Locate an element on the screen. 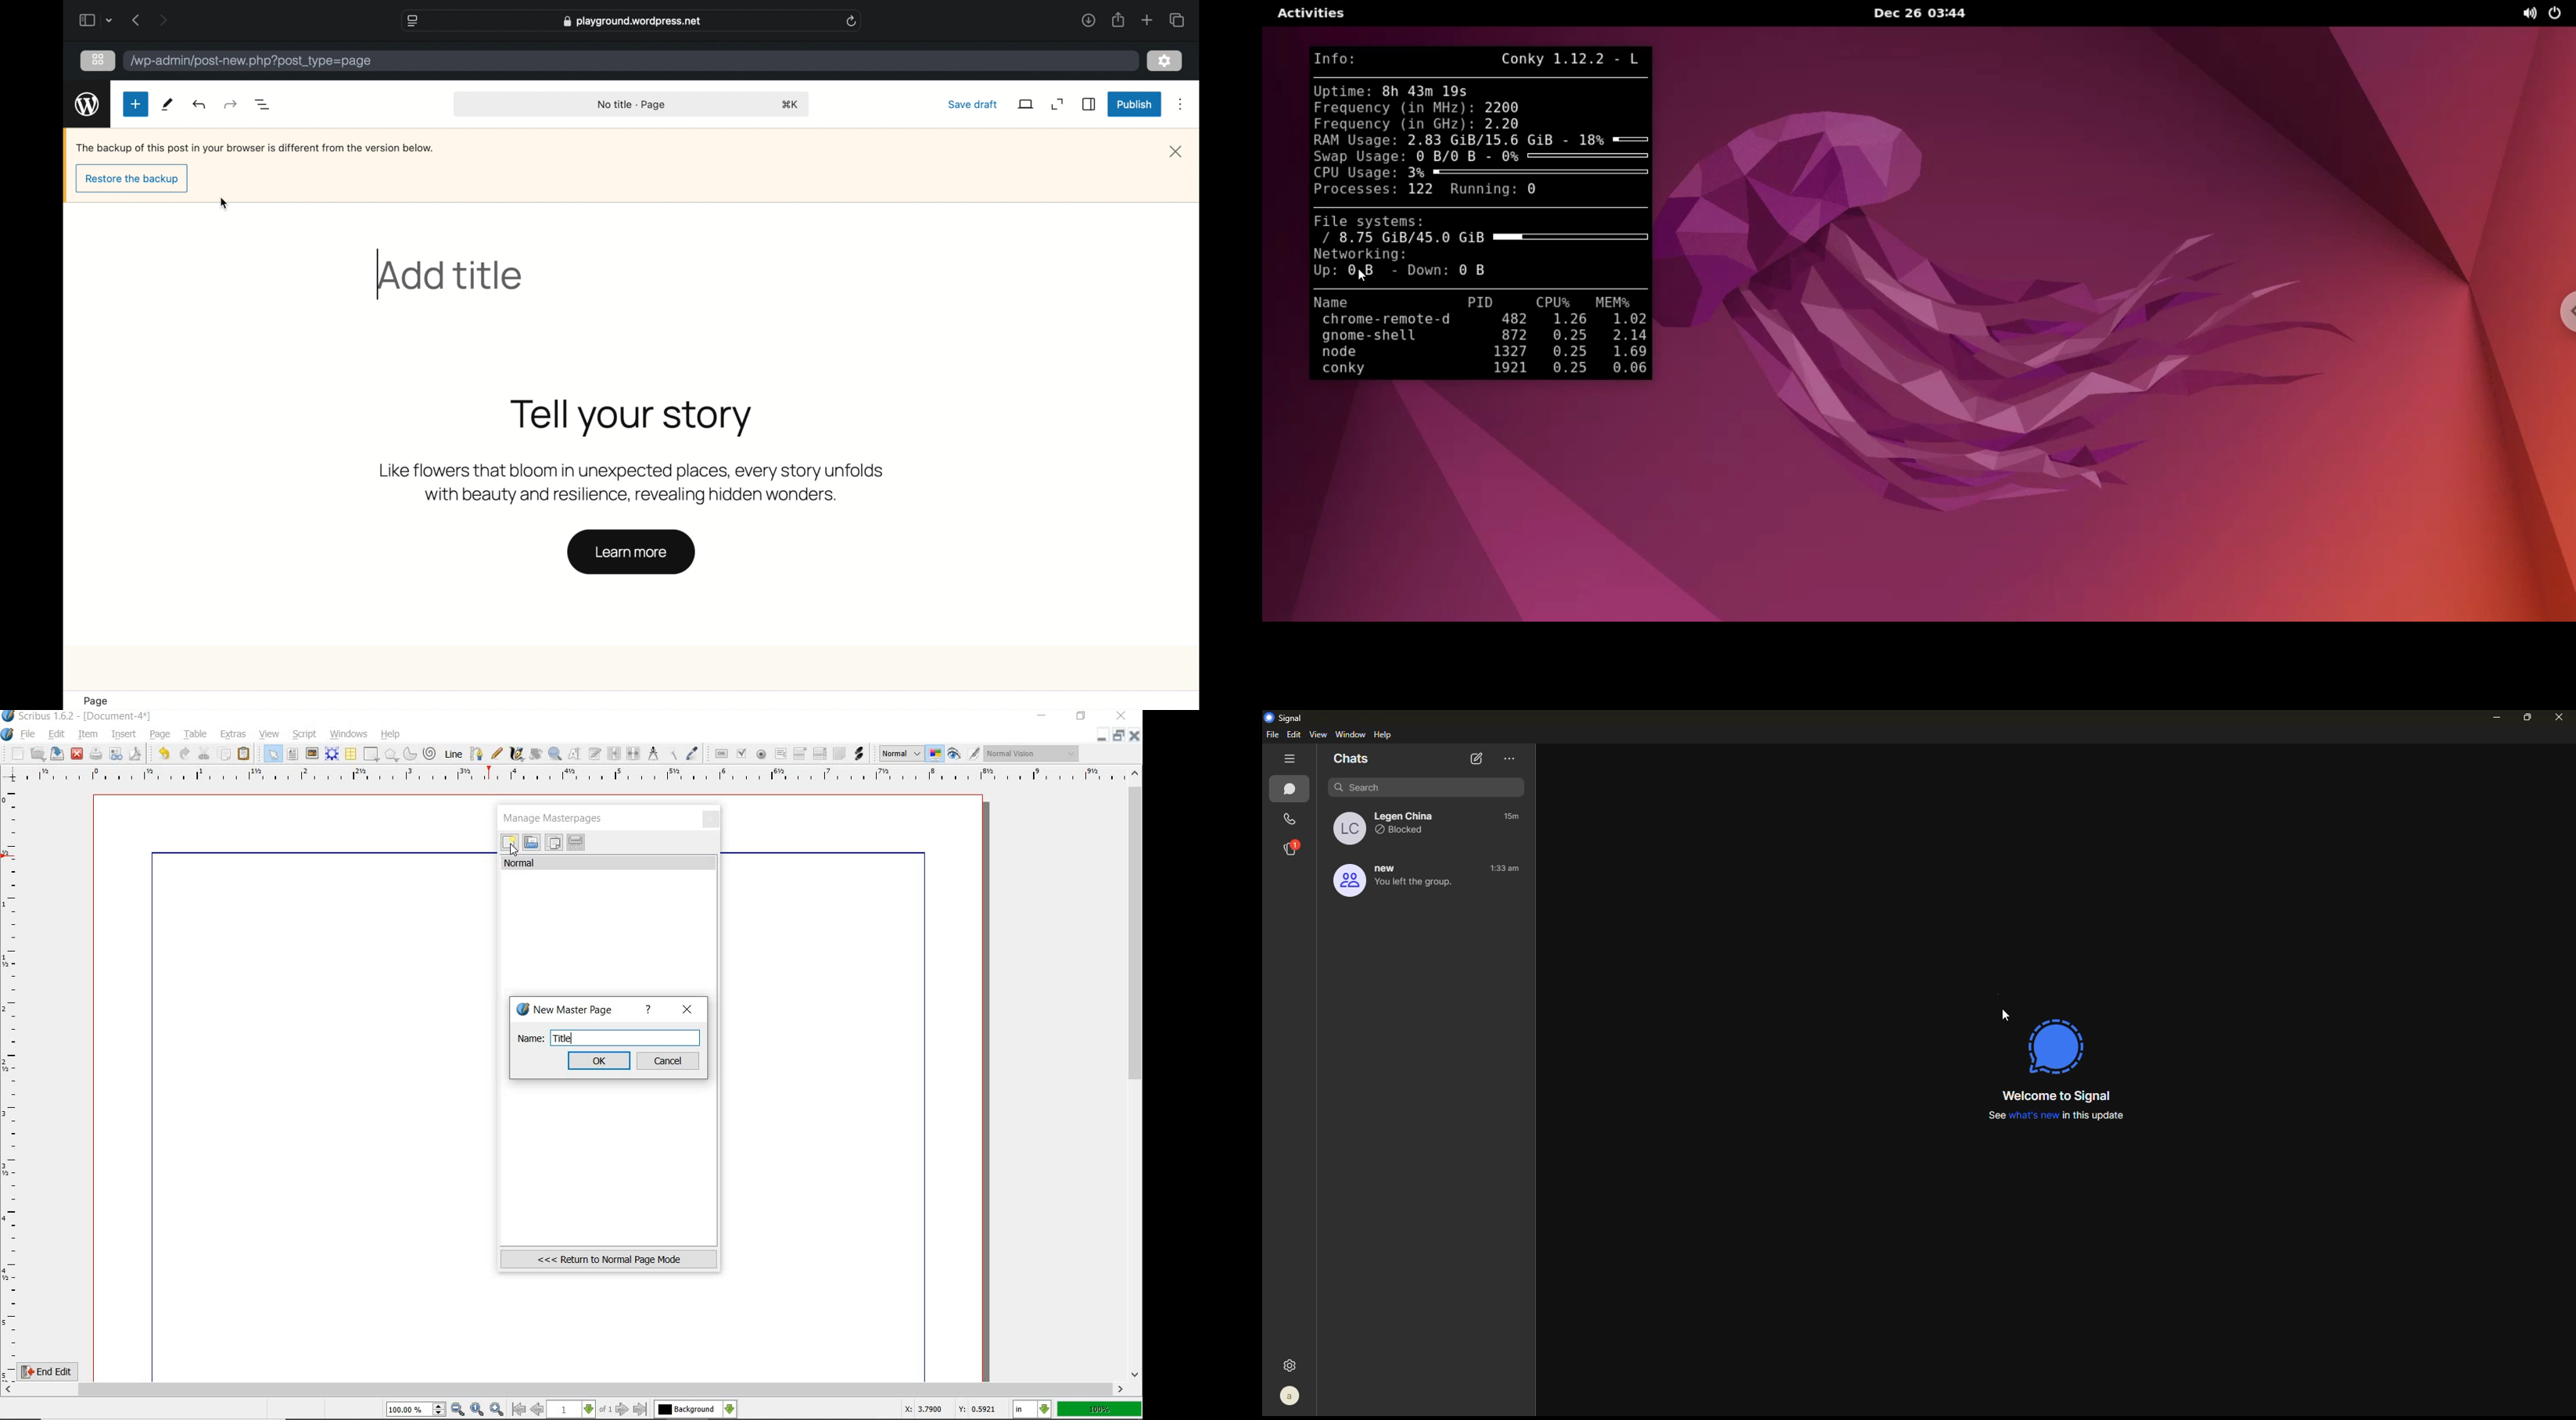 This screenshot has width=2576, height=1428. publish is located at coordinates (1134, 104).